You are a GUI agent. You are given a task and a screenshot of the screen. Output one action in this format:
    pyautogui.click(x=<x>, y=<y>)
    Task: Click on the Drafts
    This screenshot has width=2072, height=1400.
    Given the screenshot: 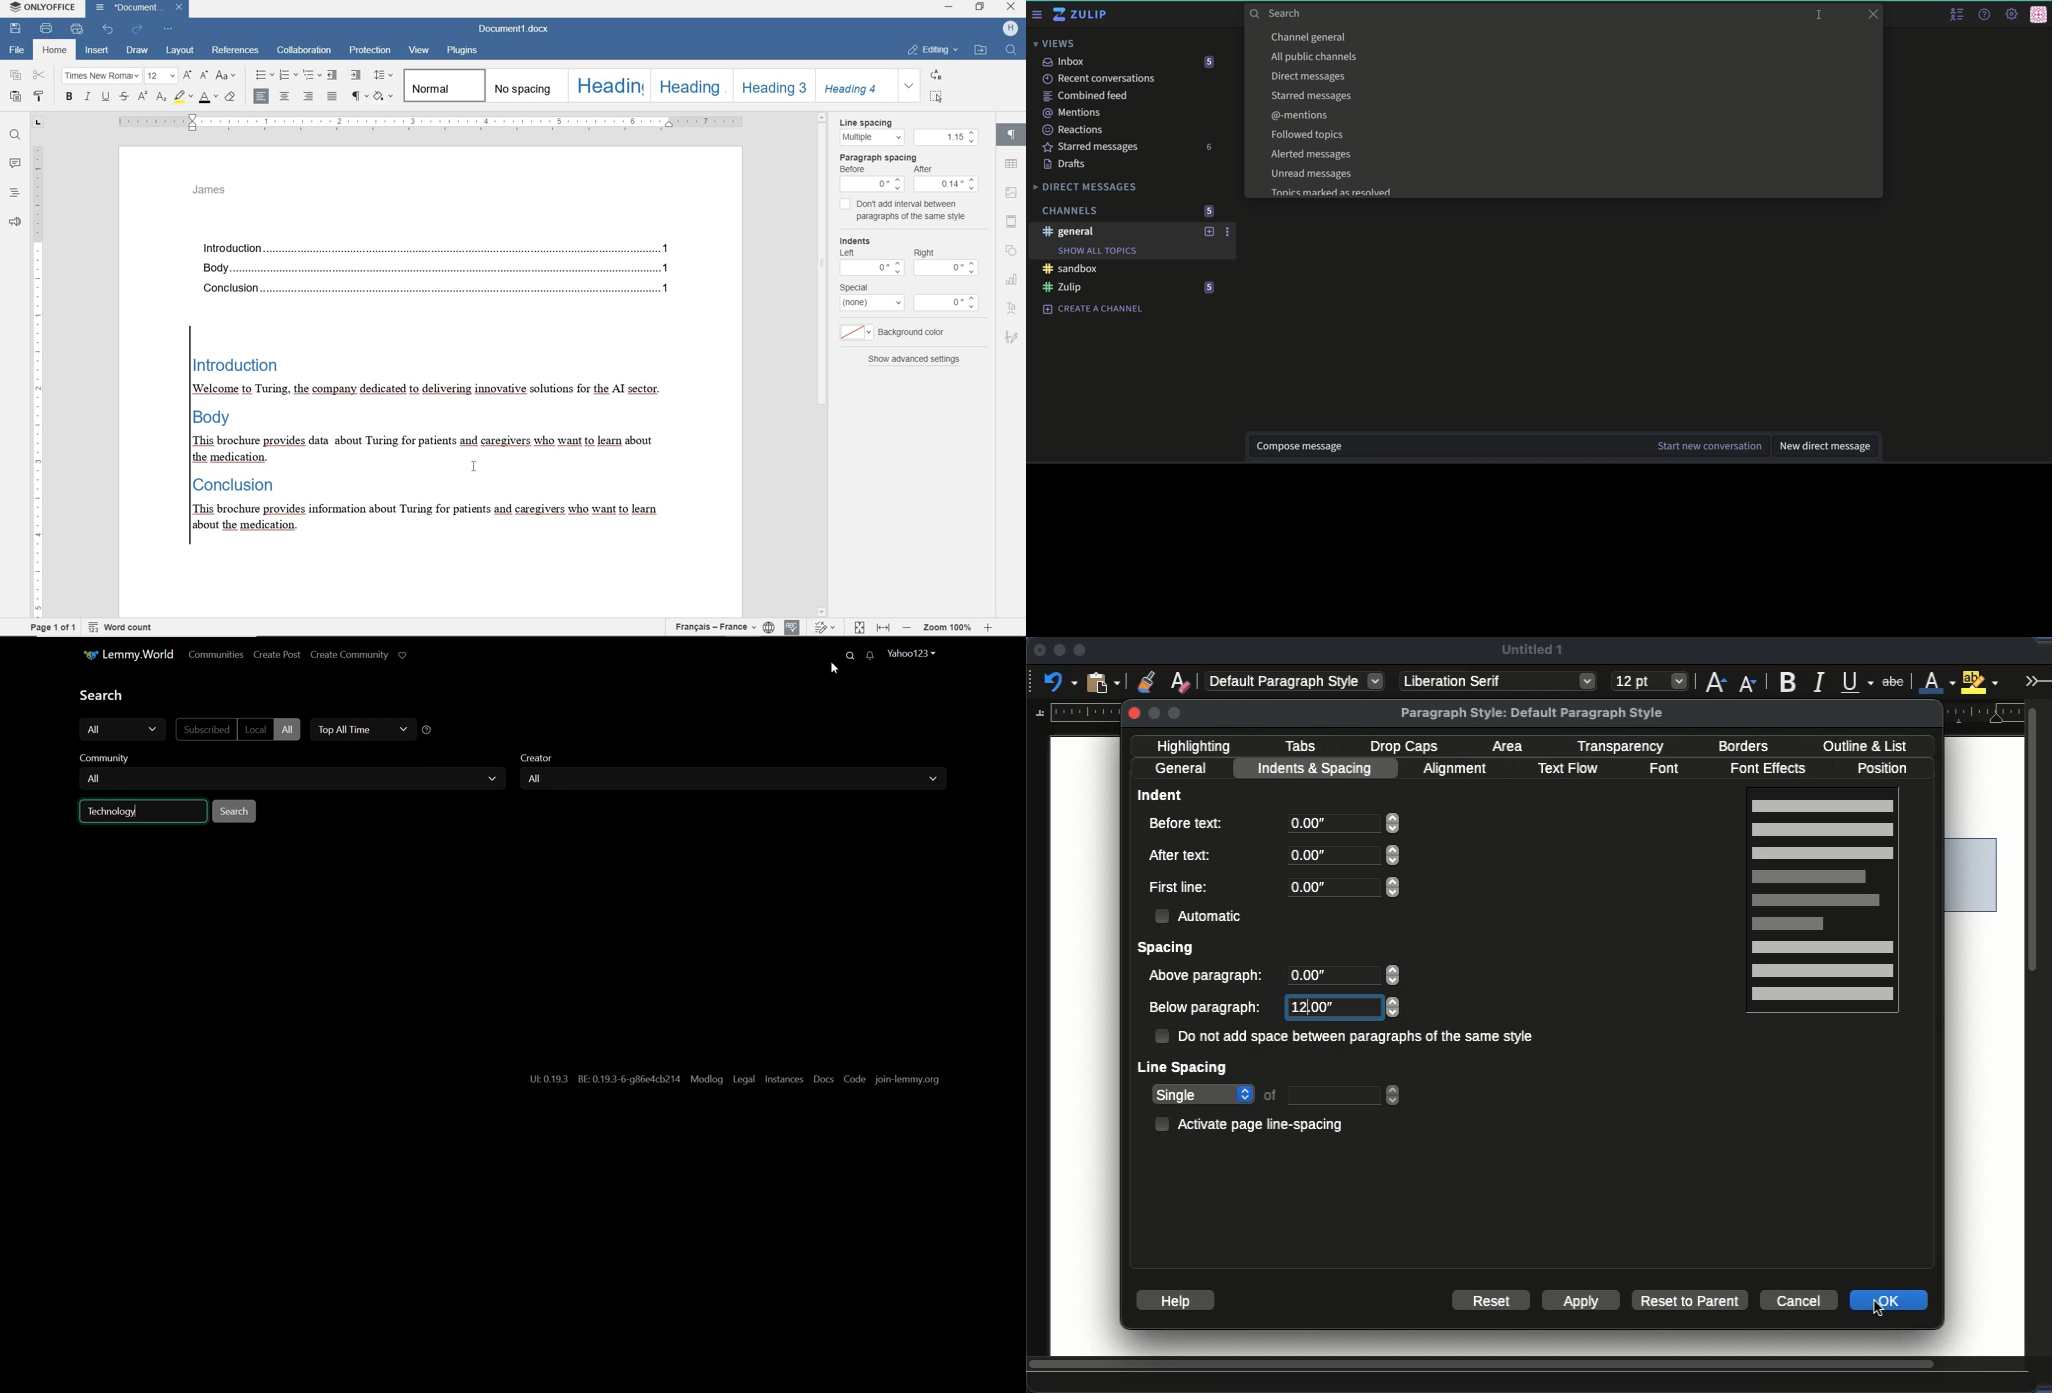 What is the action you would take?
    pyautogui.click(x=1067, y=164)
    